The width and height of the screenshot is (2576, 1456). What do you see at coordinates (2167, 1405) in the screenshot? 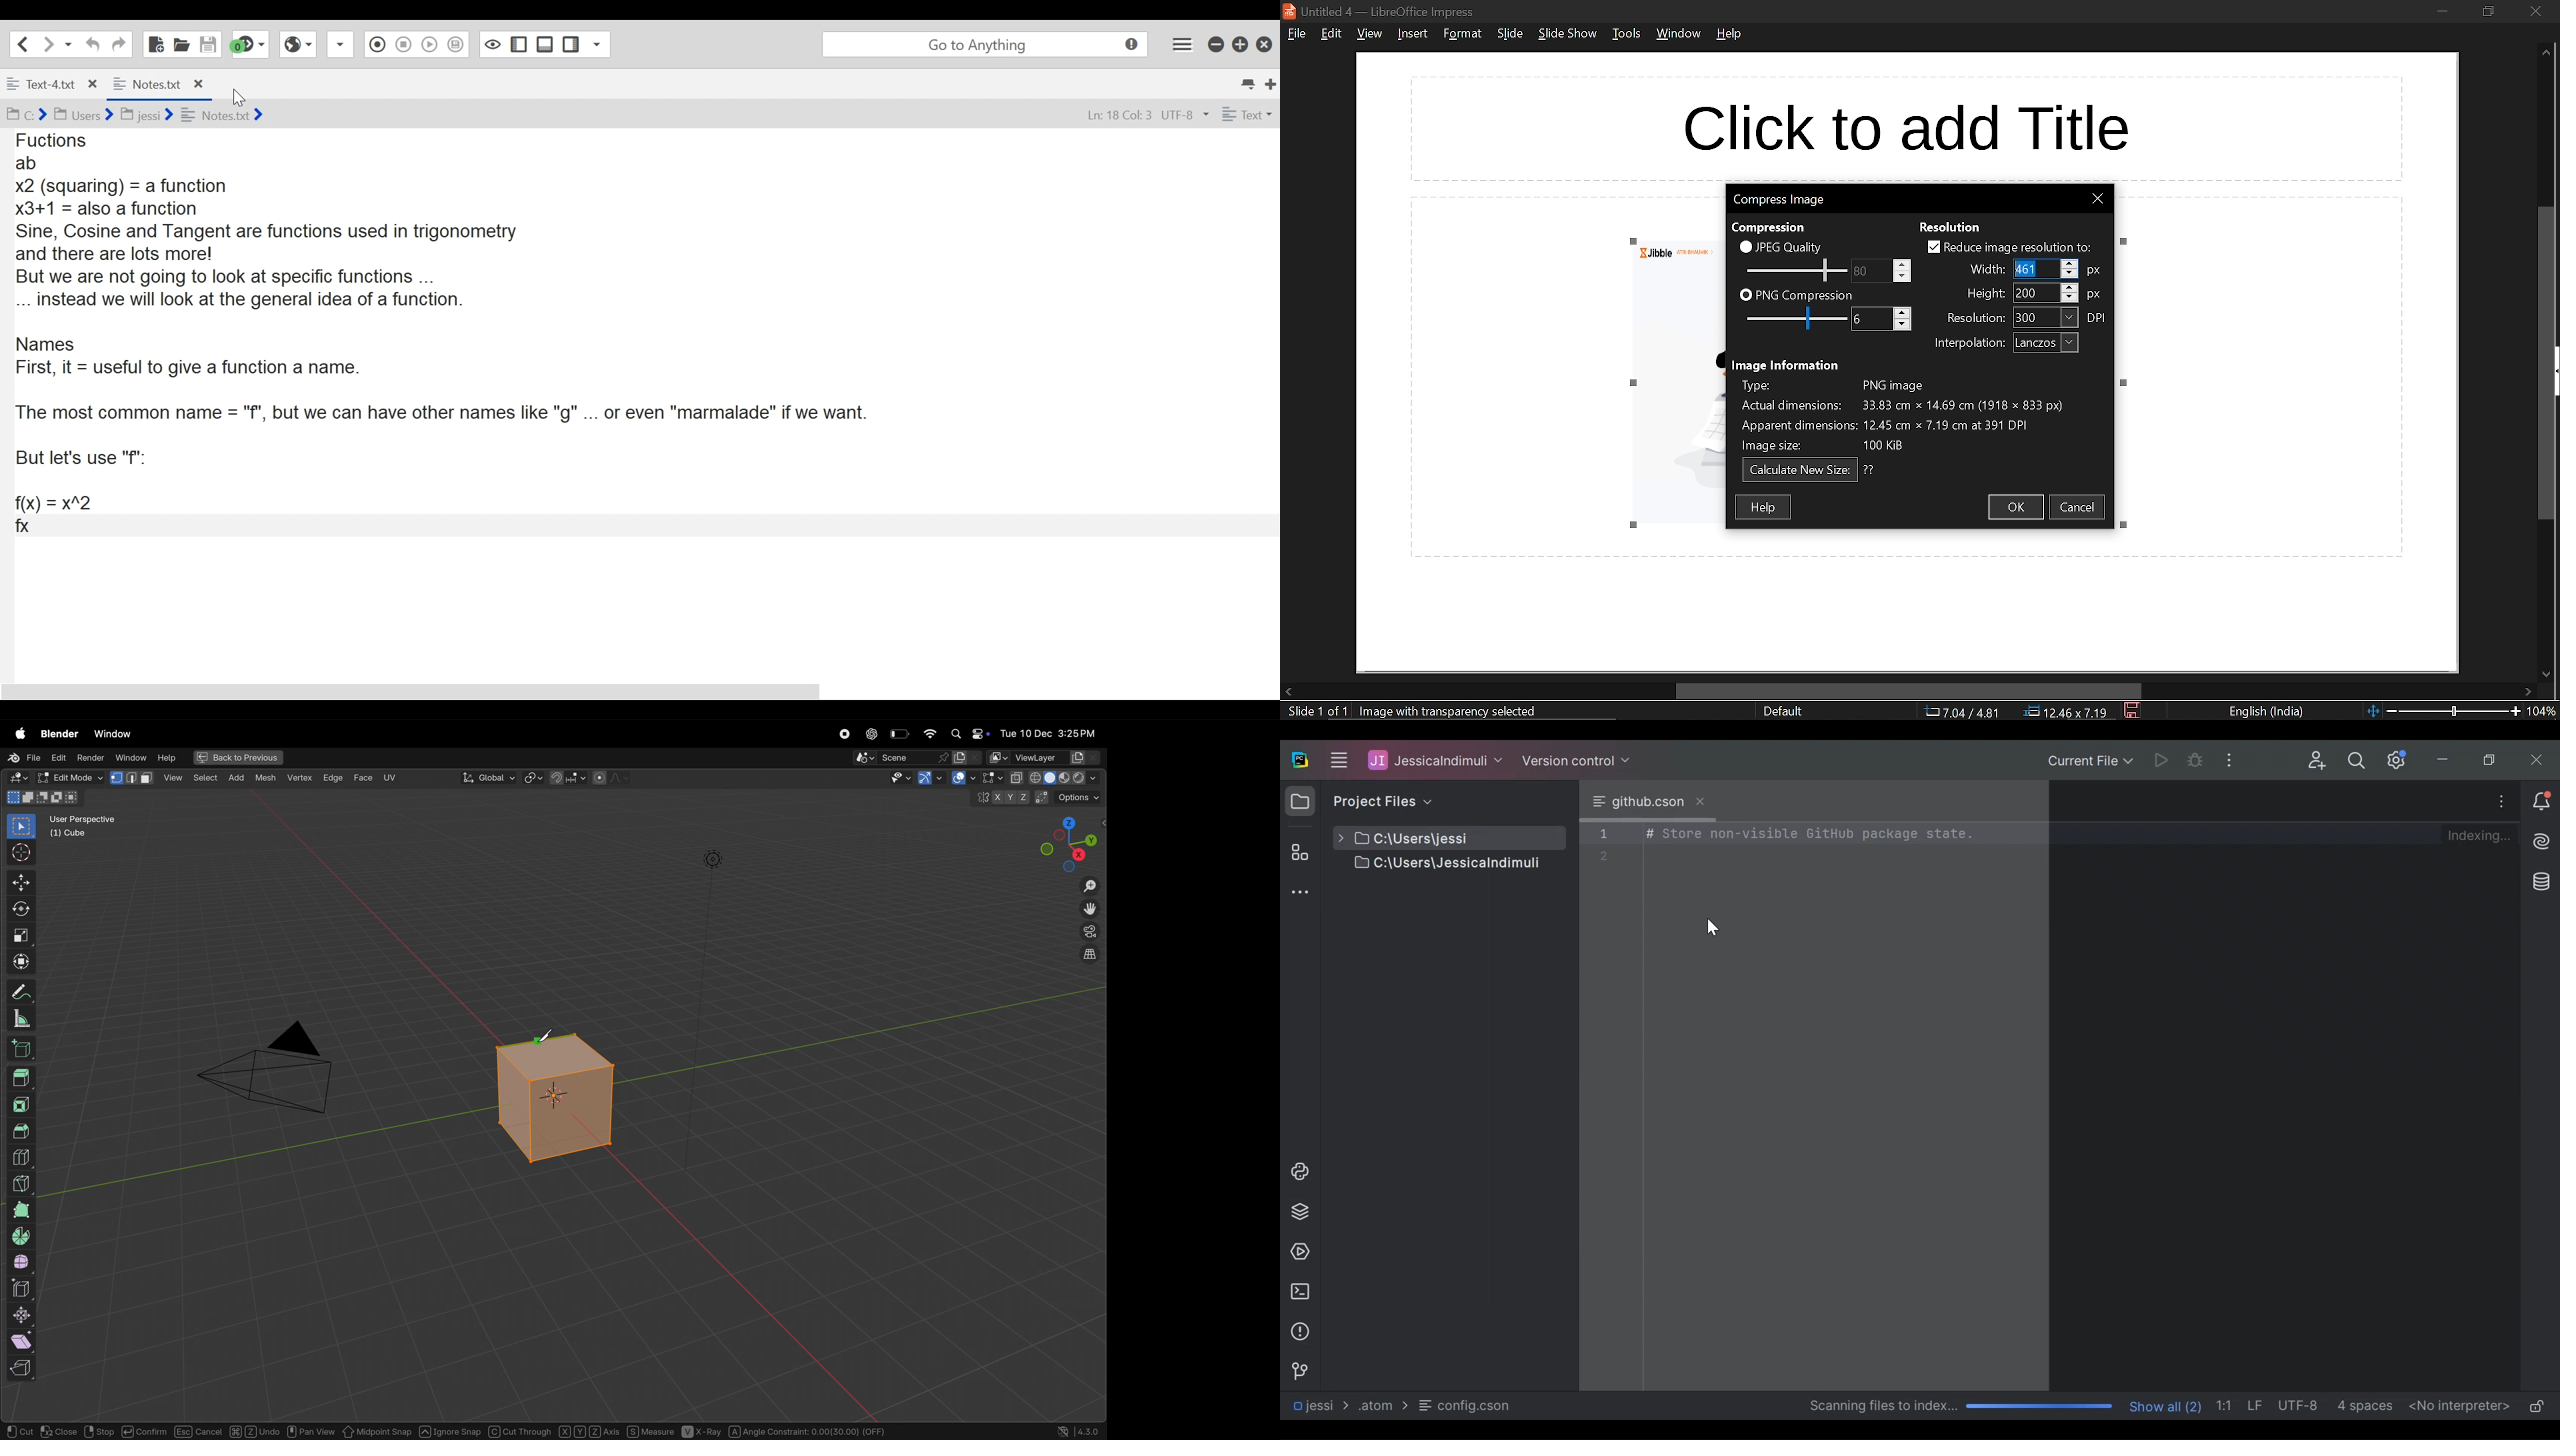
I see `Show Number of Files` at bounding box center [2167, 1405].